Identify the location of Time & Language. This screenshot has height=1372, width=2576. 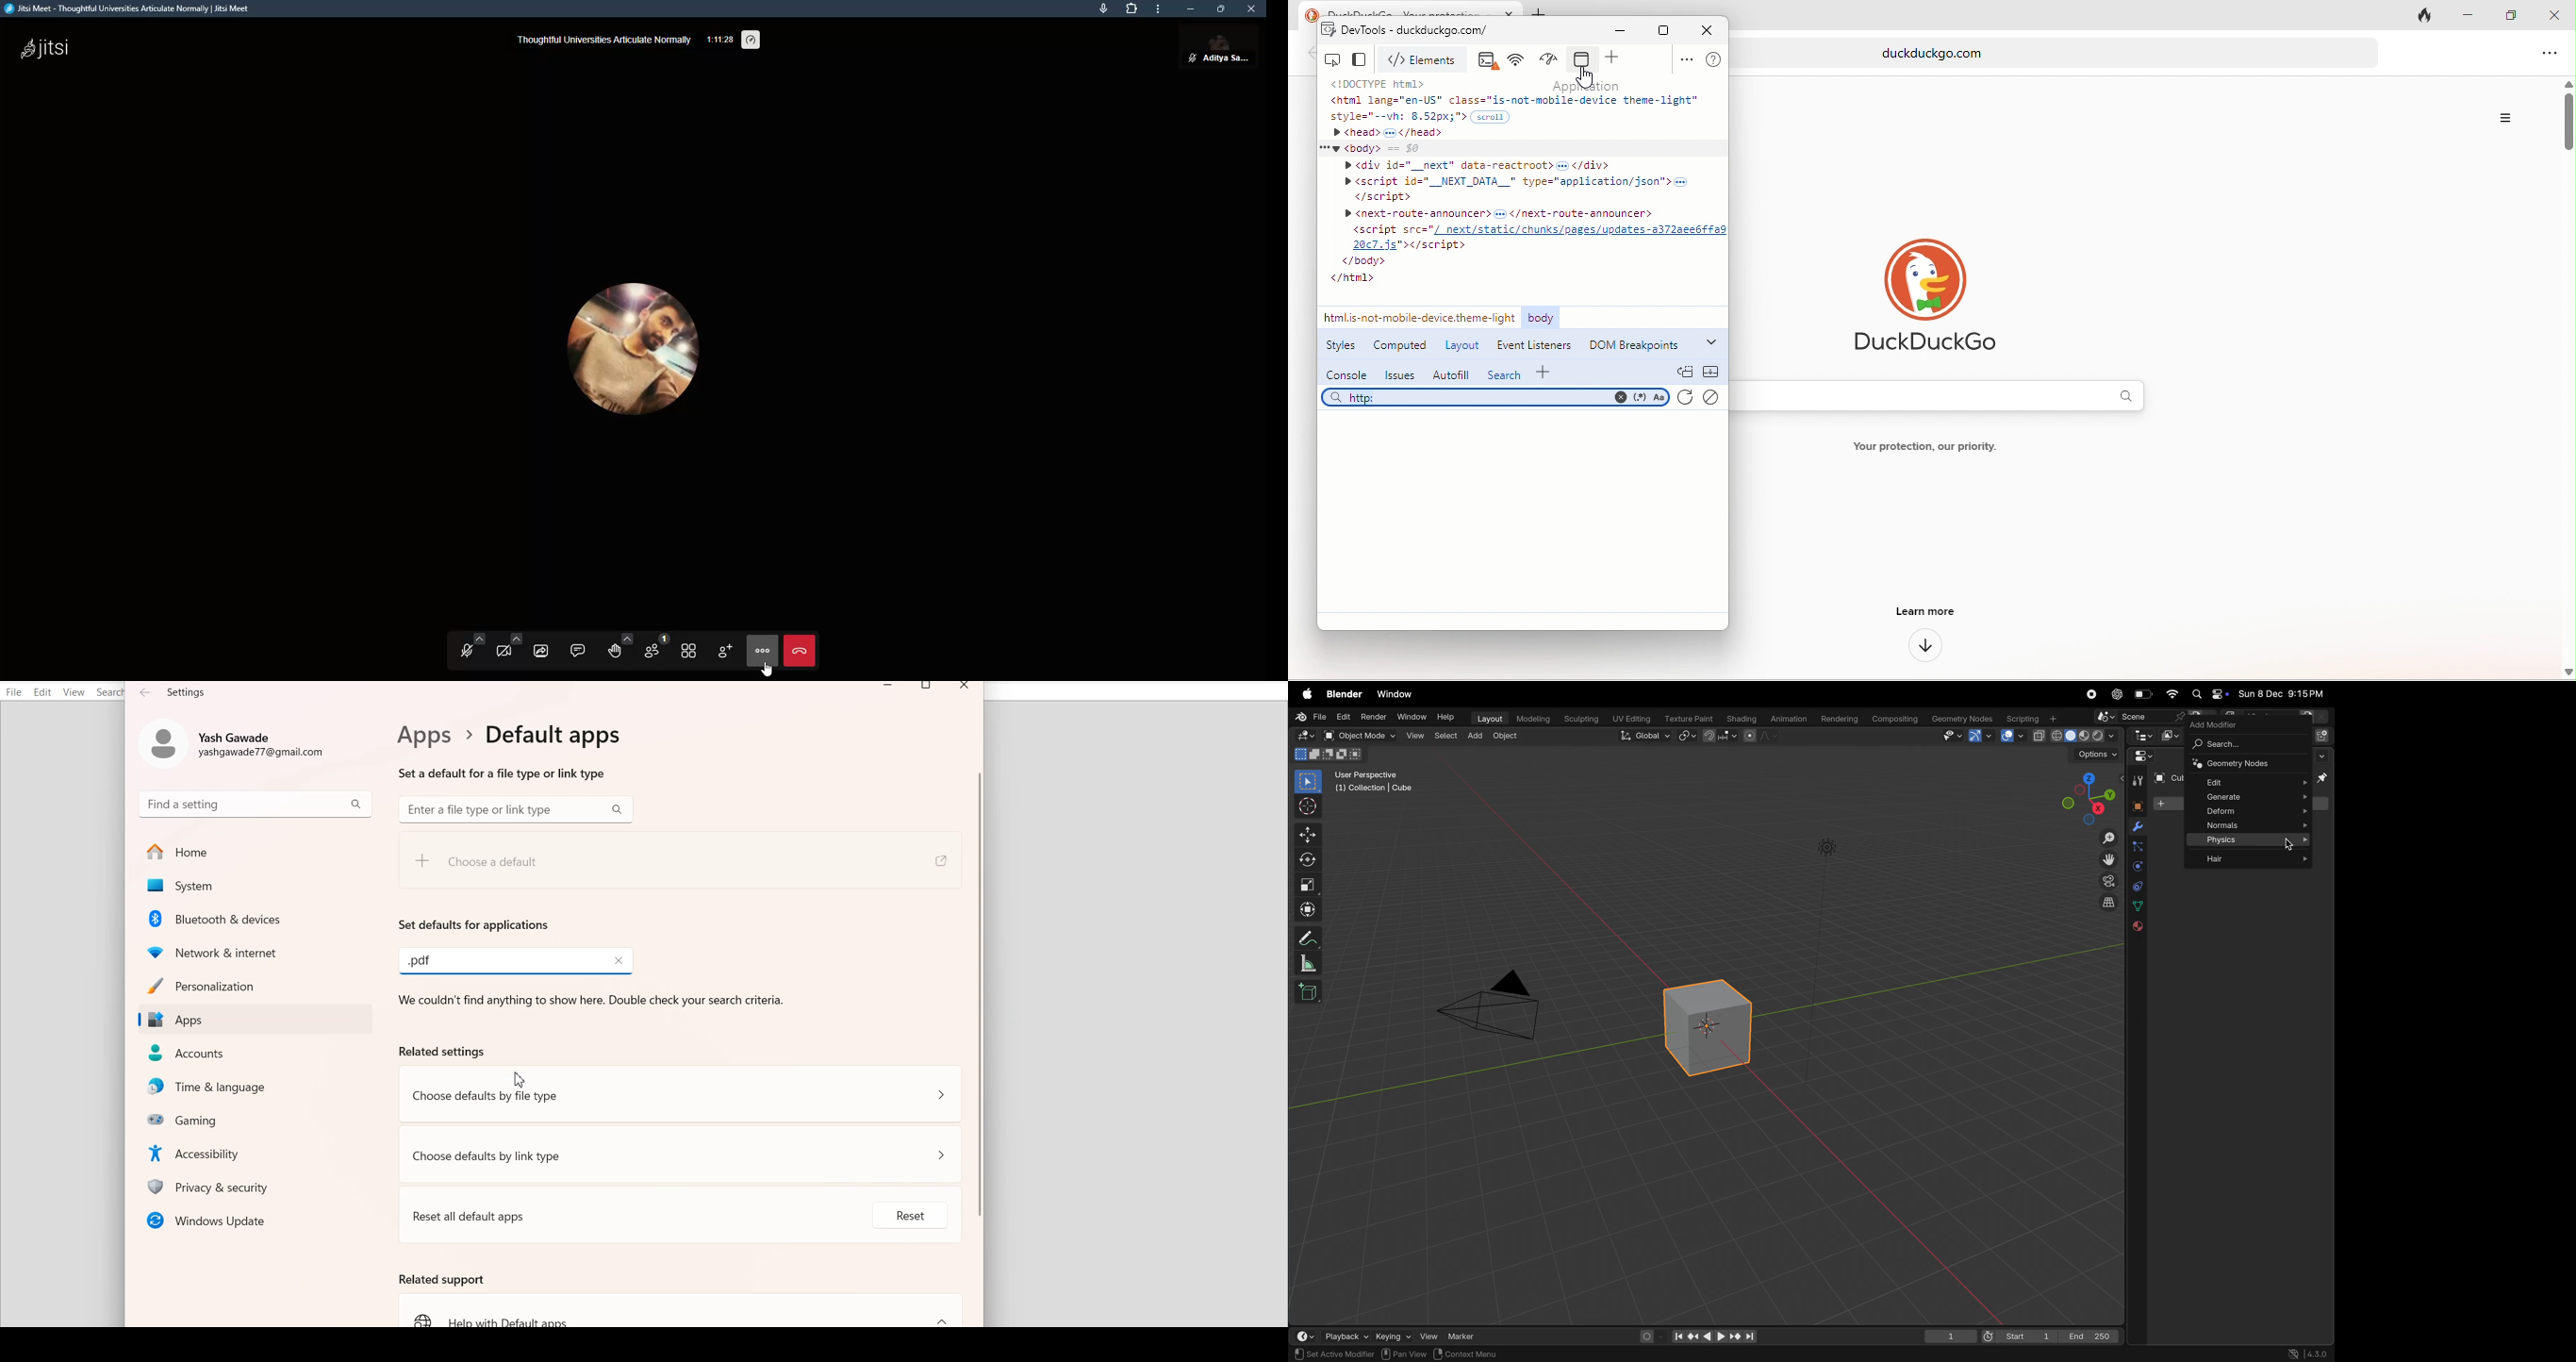
(259, 1088).